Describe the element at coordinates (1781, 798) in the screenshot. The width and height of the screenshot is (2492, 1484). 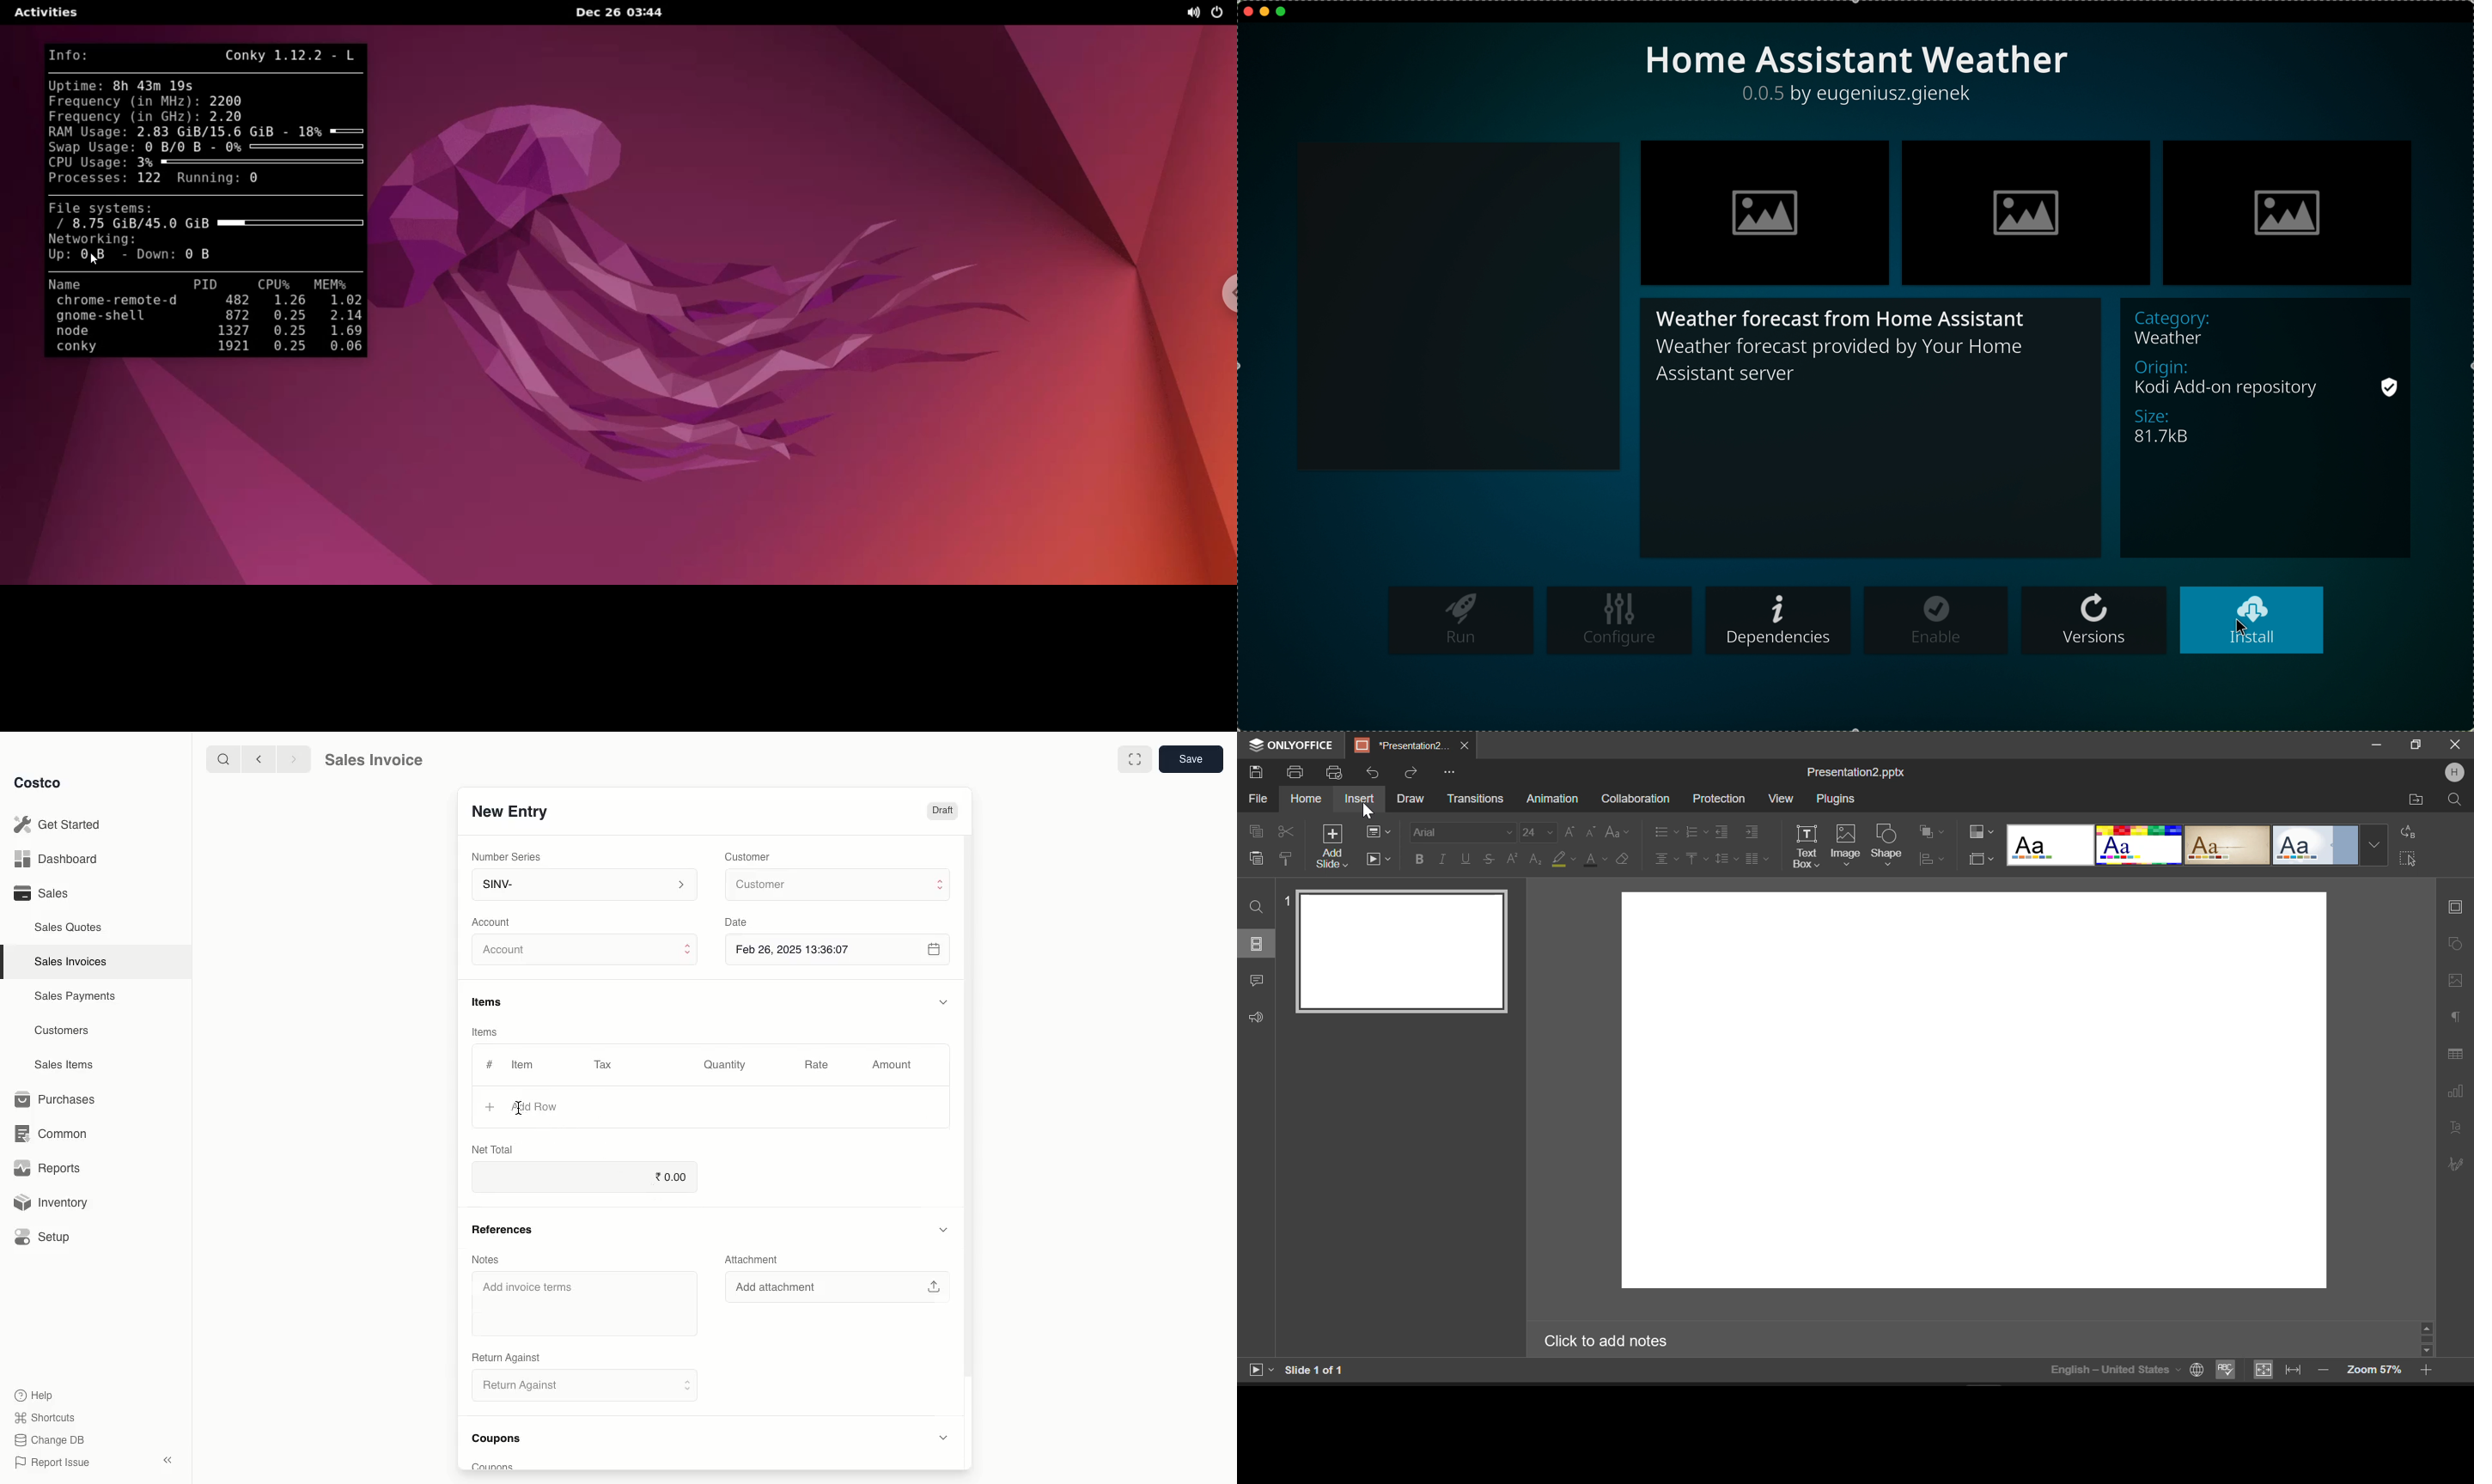
I see `View` at that location.